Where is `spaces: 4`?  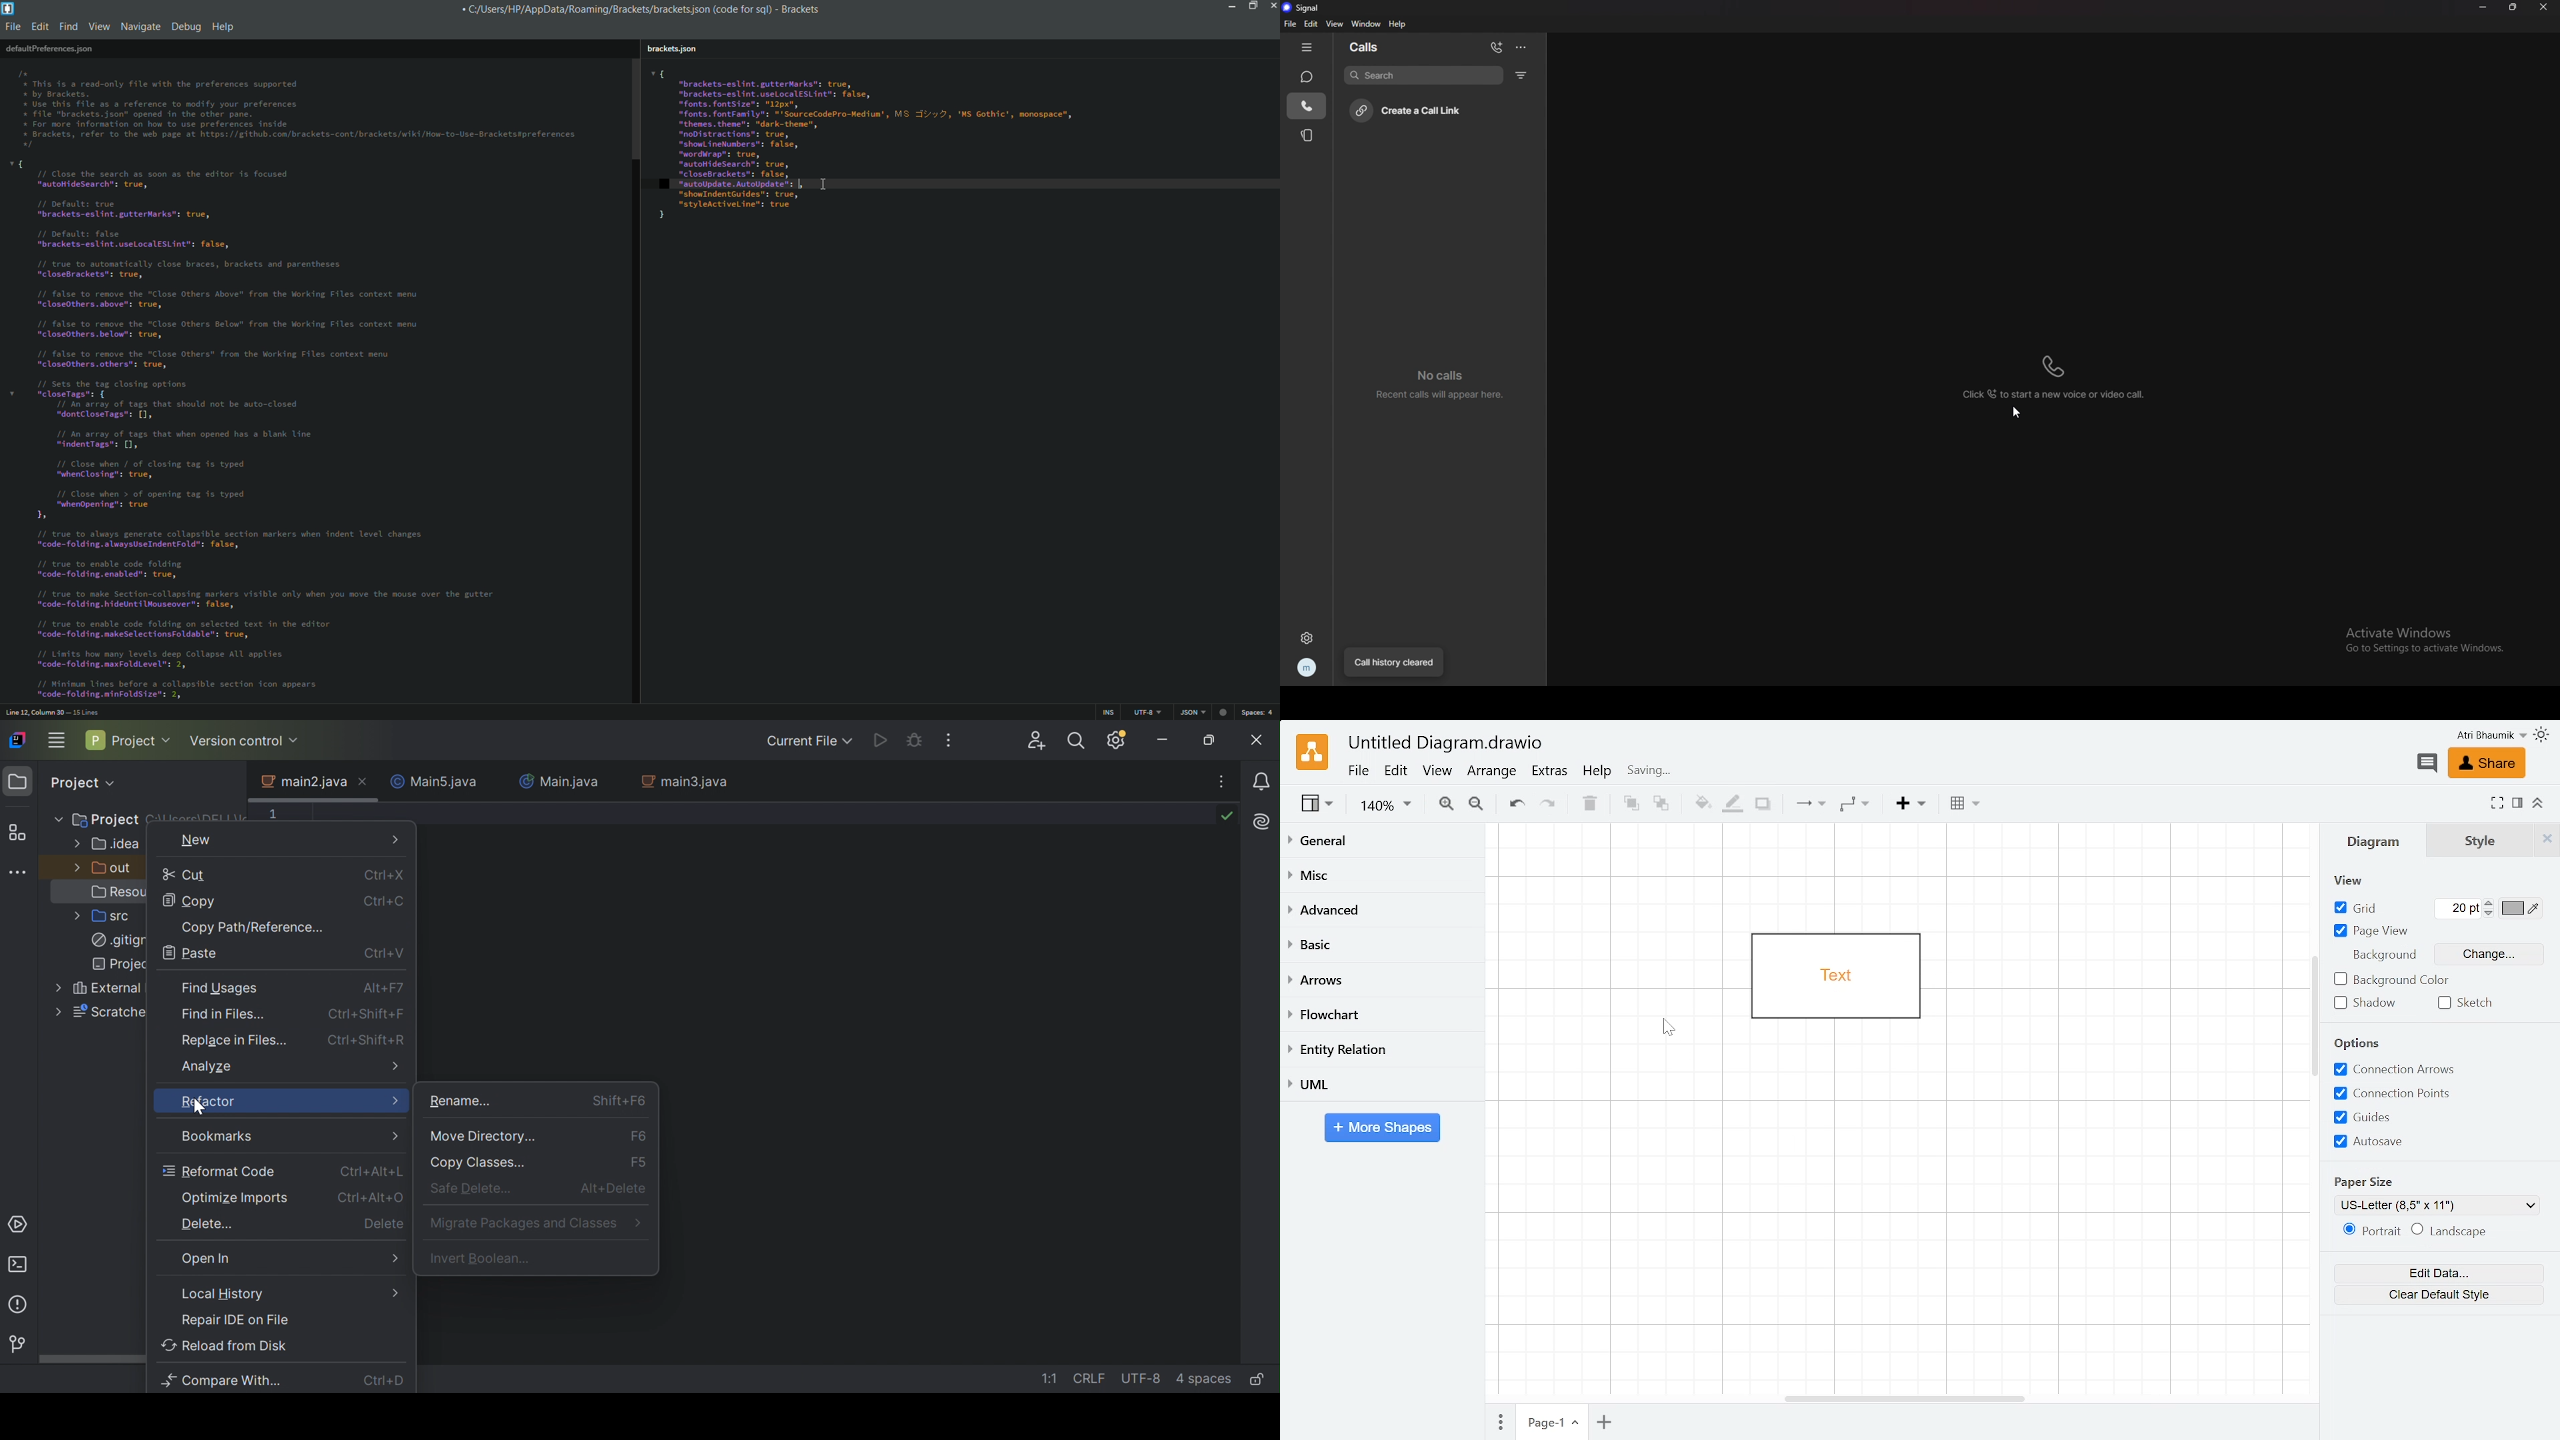 spaces: 4 is located at coordinates (1259, 712).